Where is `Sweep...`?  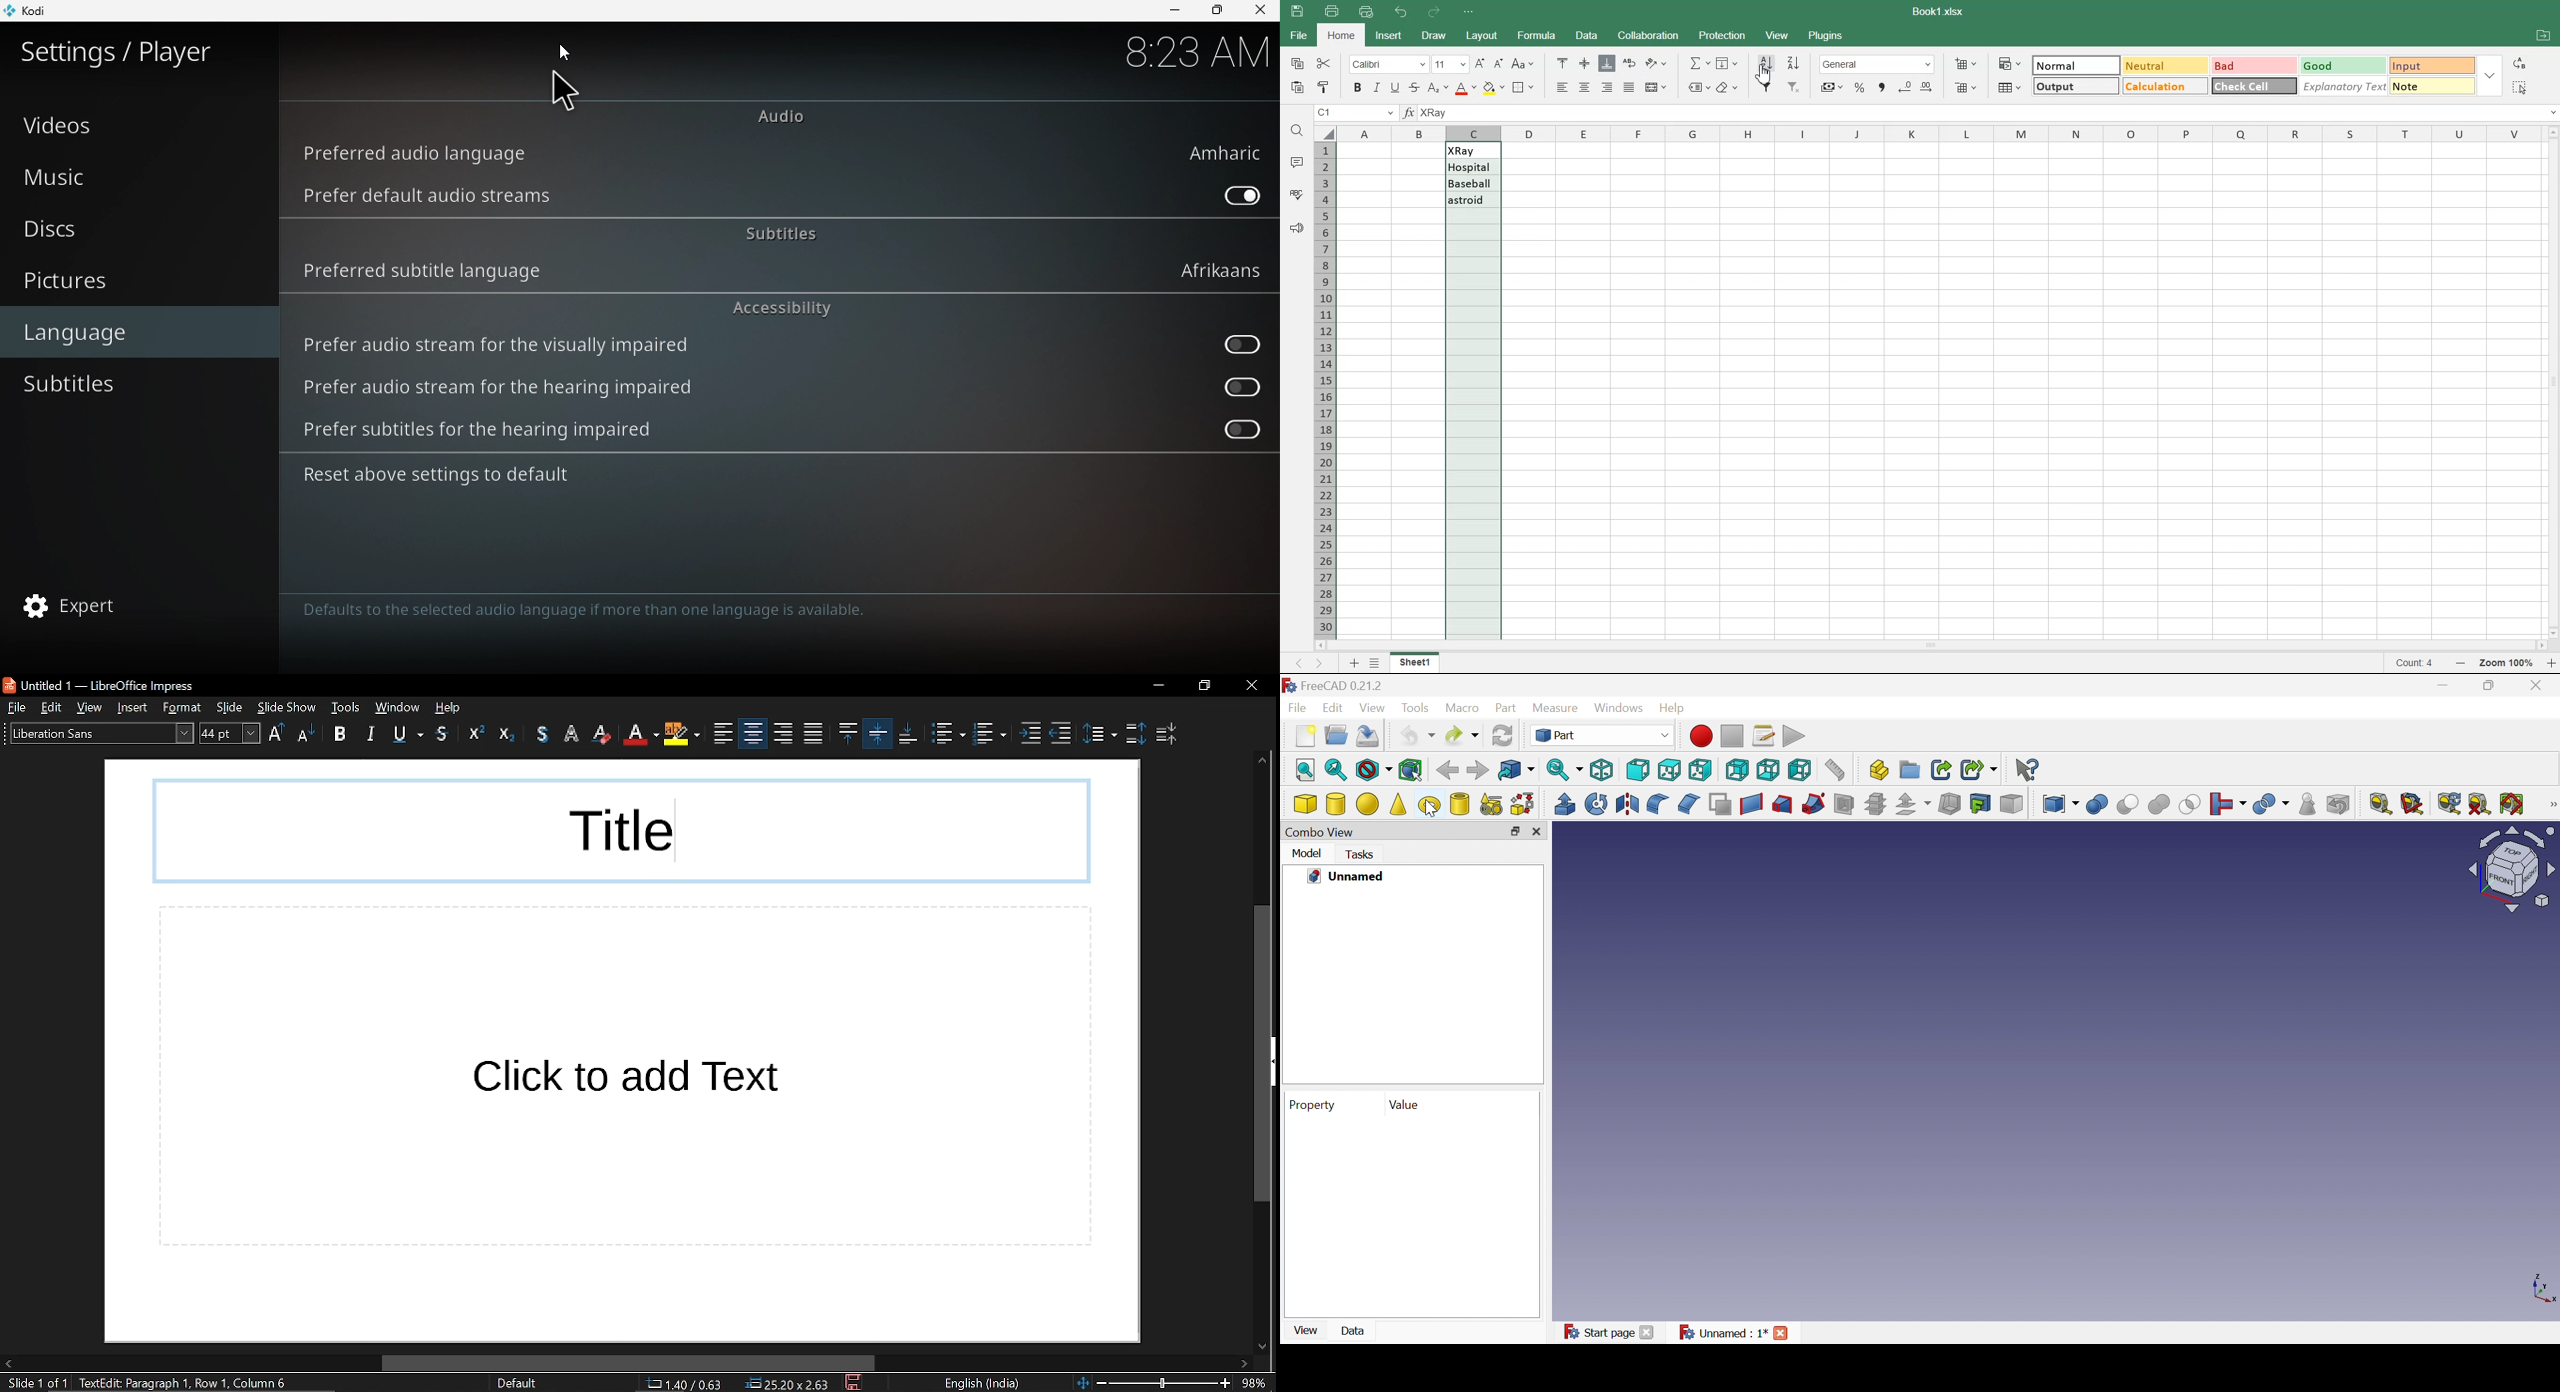 Sweep... is located at coordinates (1813, 803).